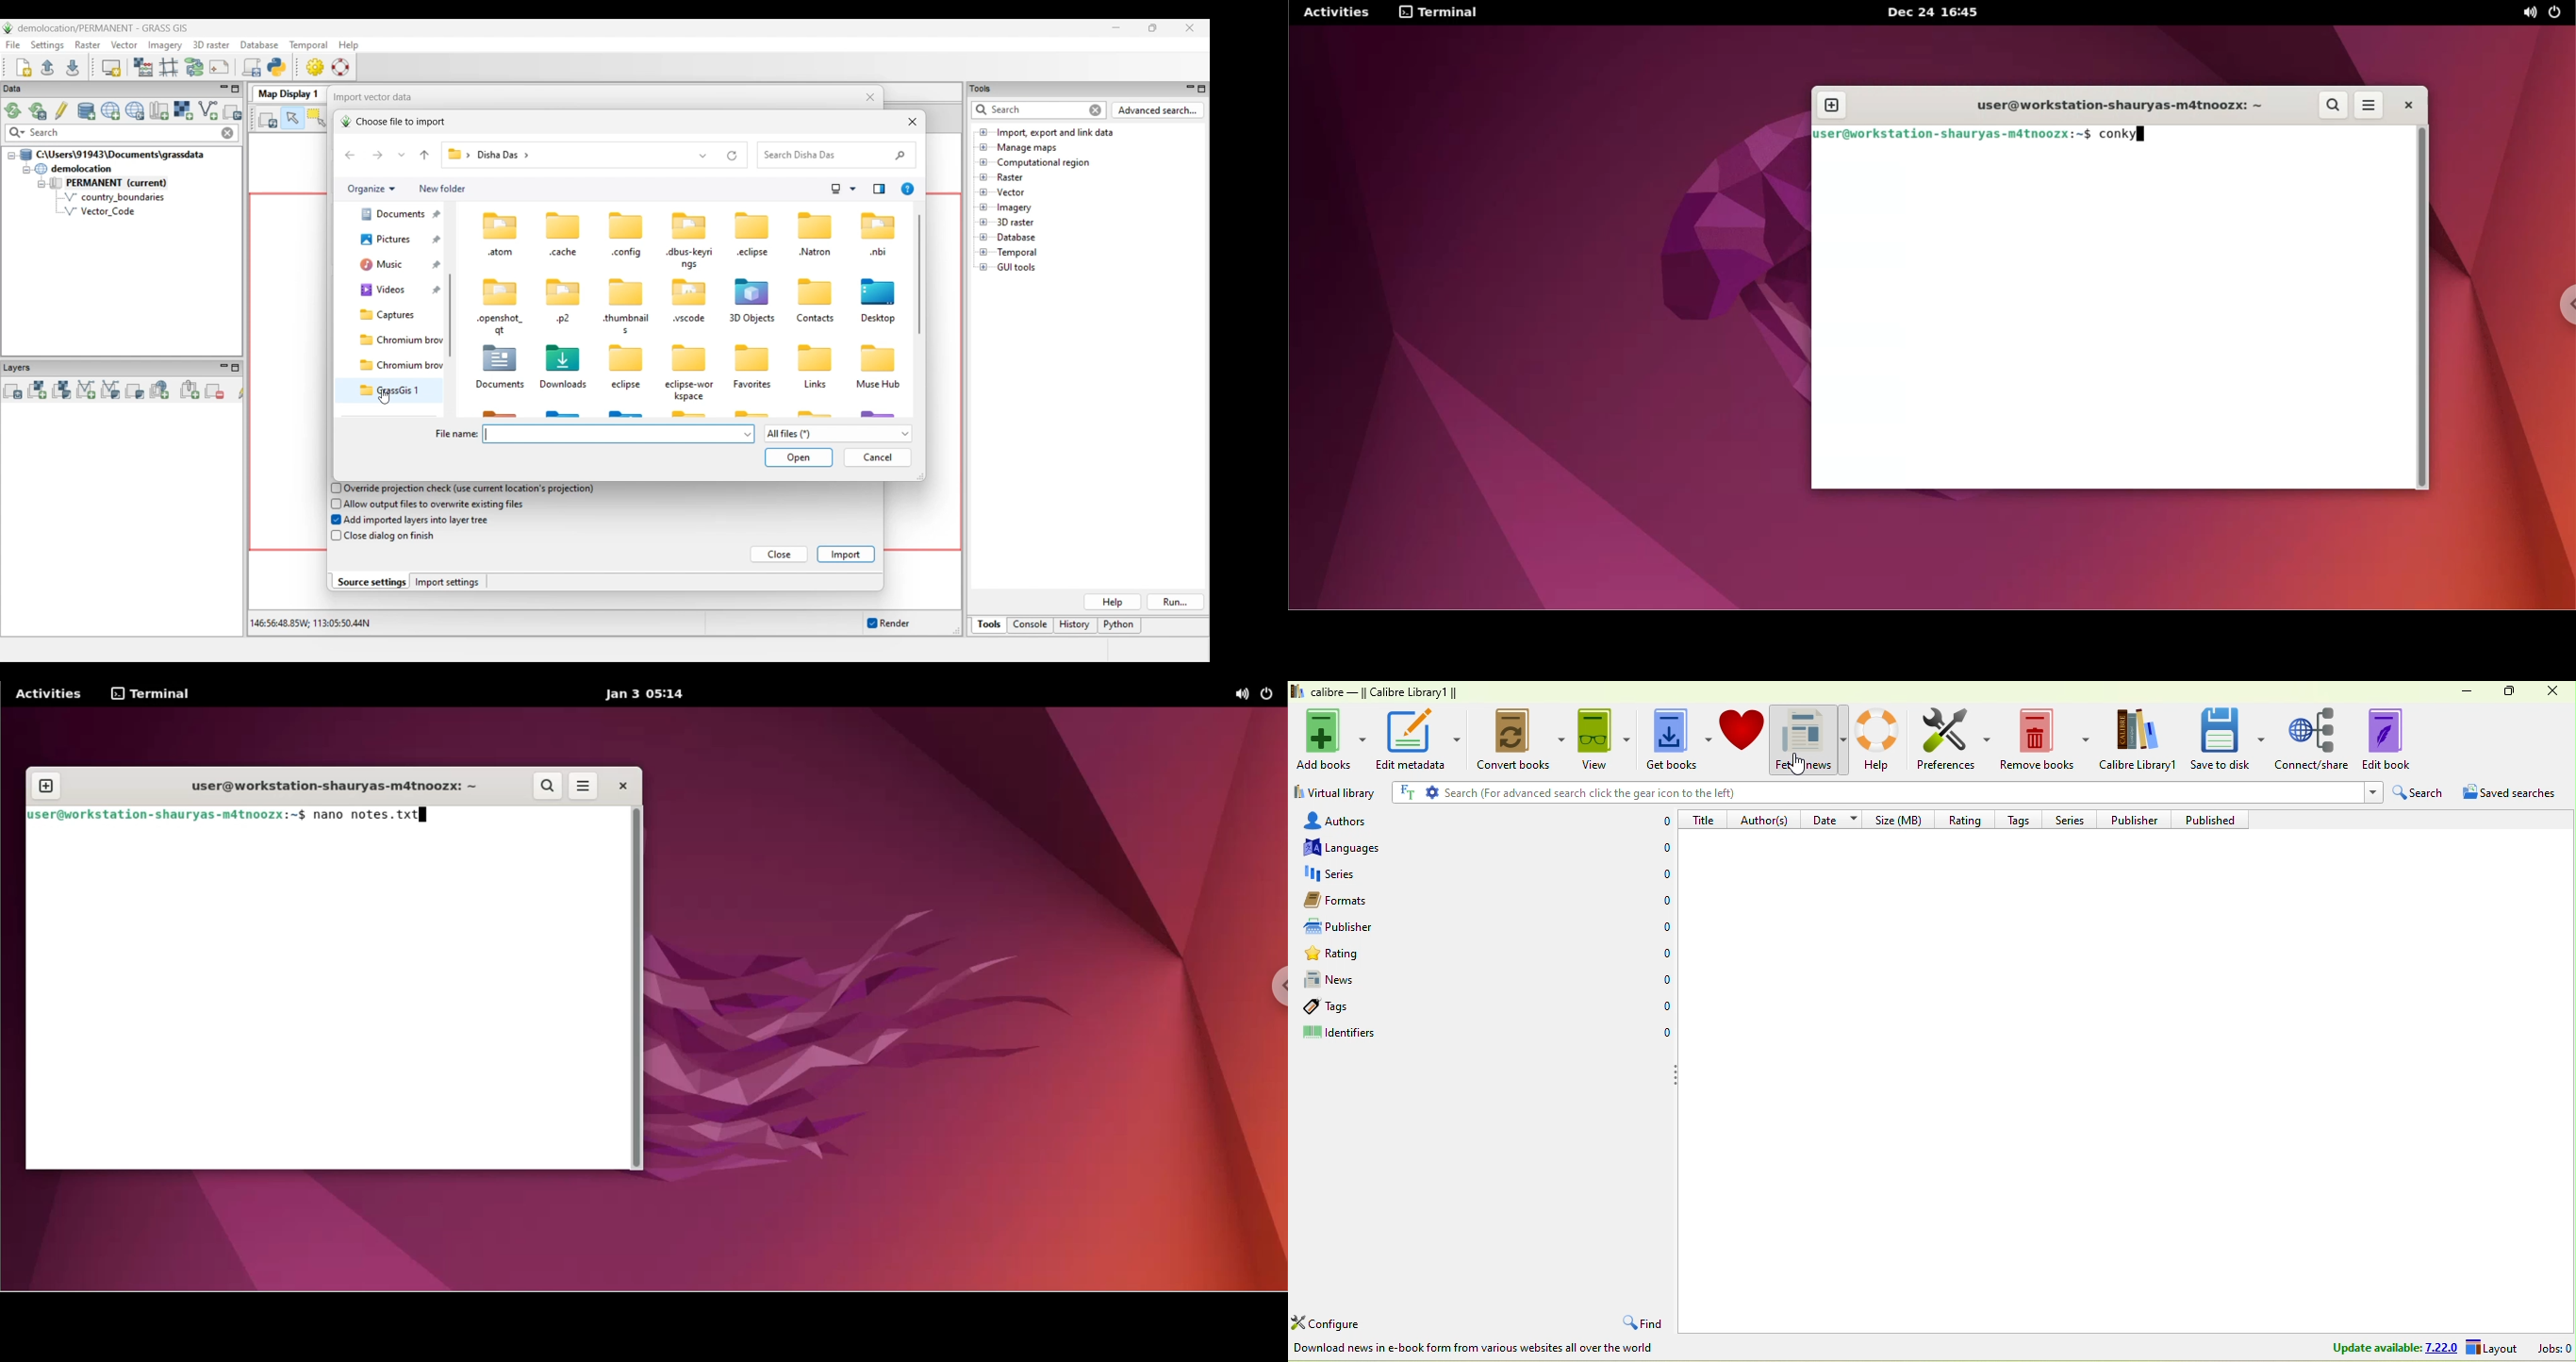 The width and height of the screenshot is (2576, 1372). Describe the element at coordinates (1742, 739) in the screenshot. I see `donate` at that location.